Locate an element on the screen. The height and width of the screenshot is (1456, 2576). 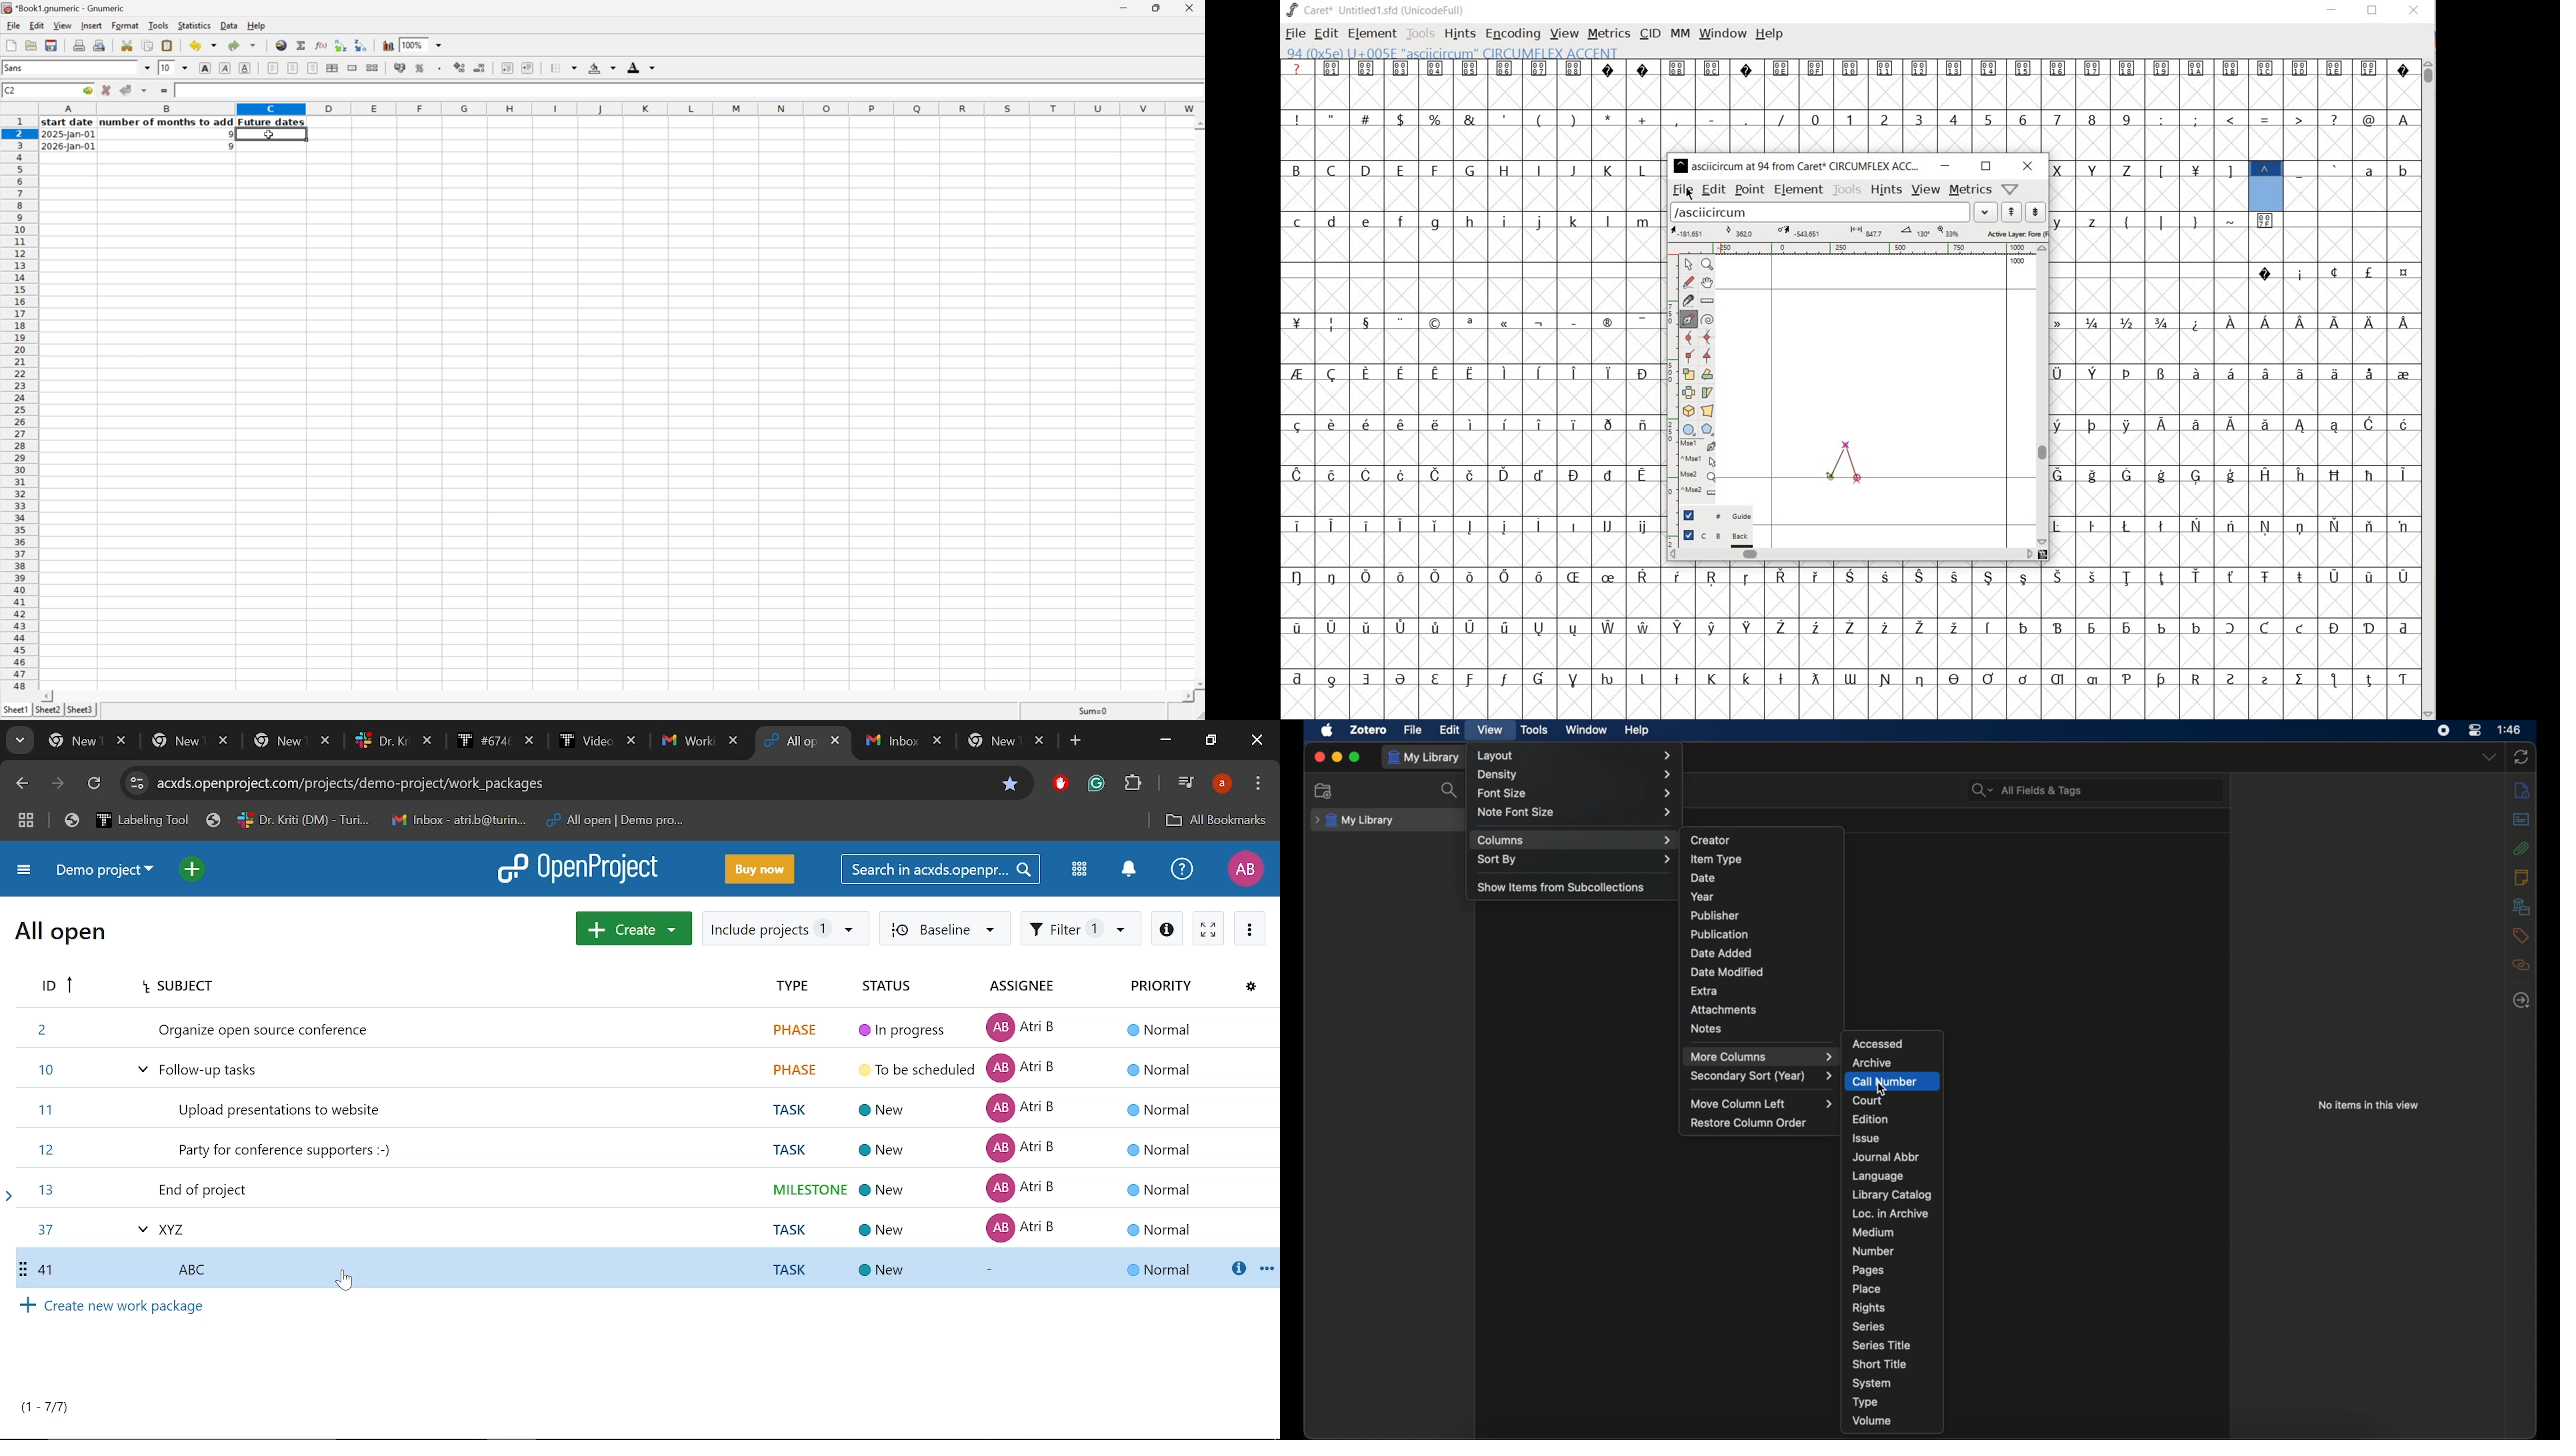
Add/remove bookmark is located at coordinates (1010, 784).